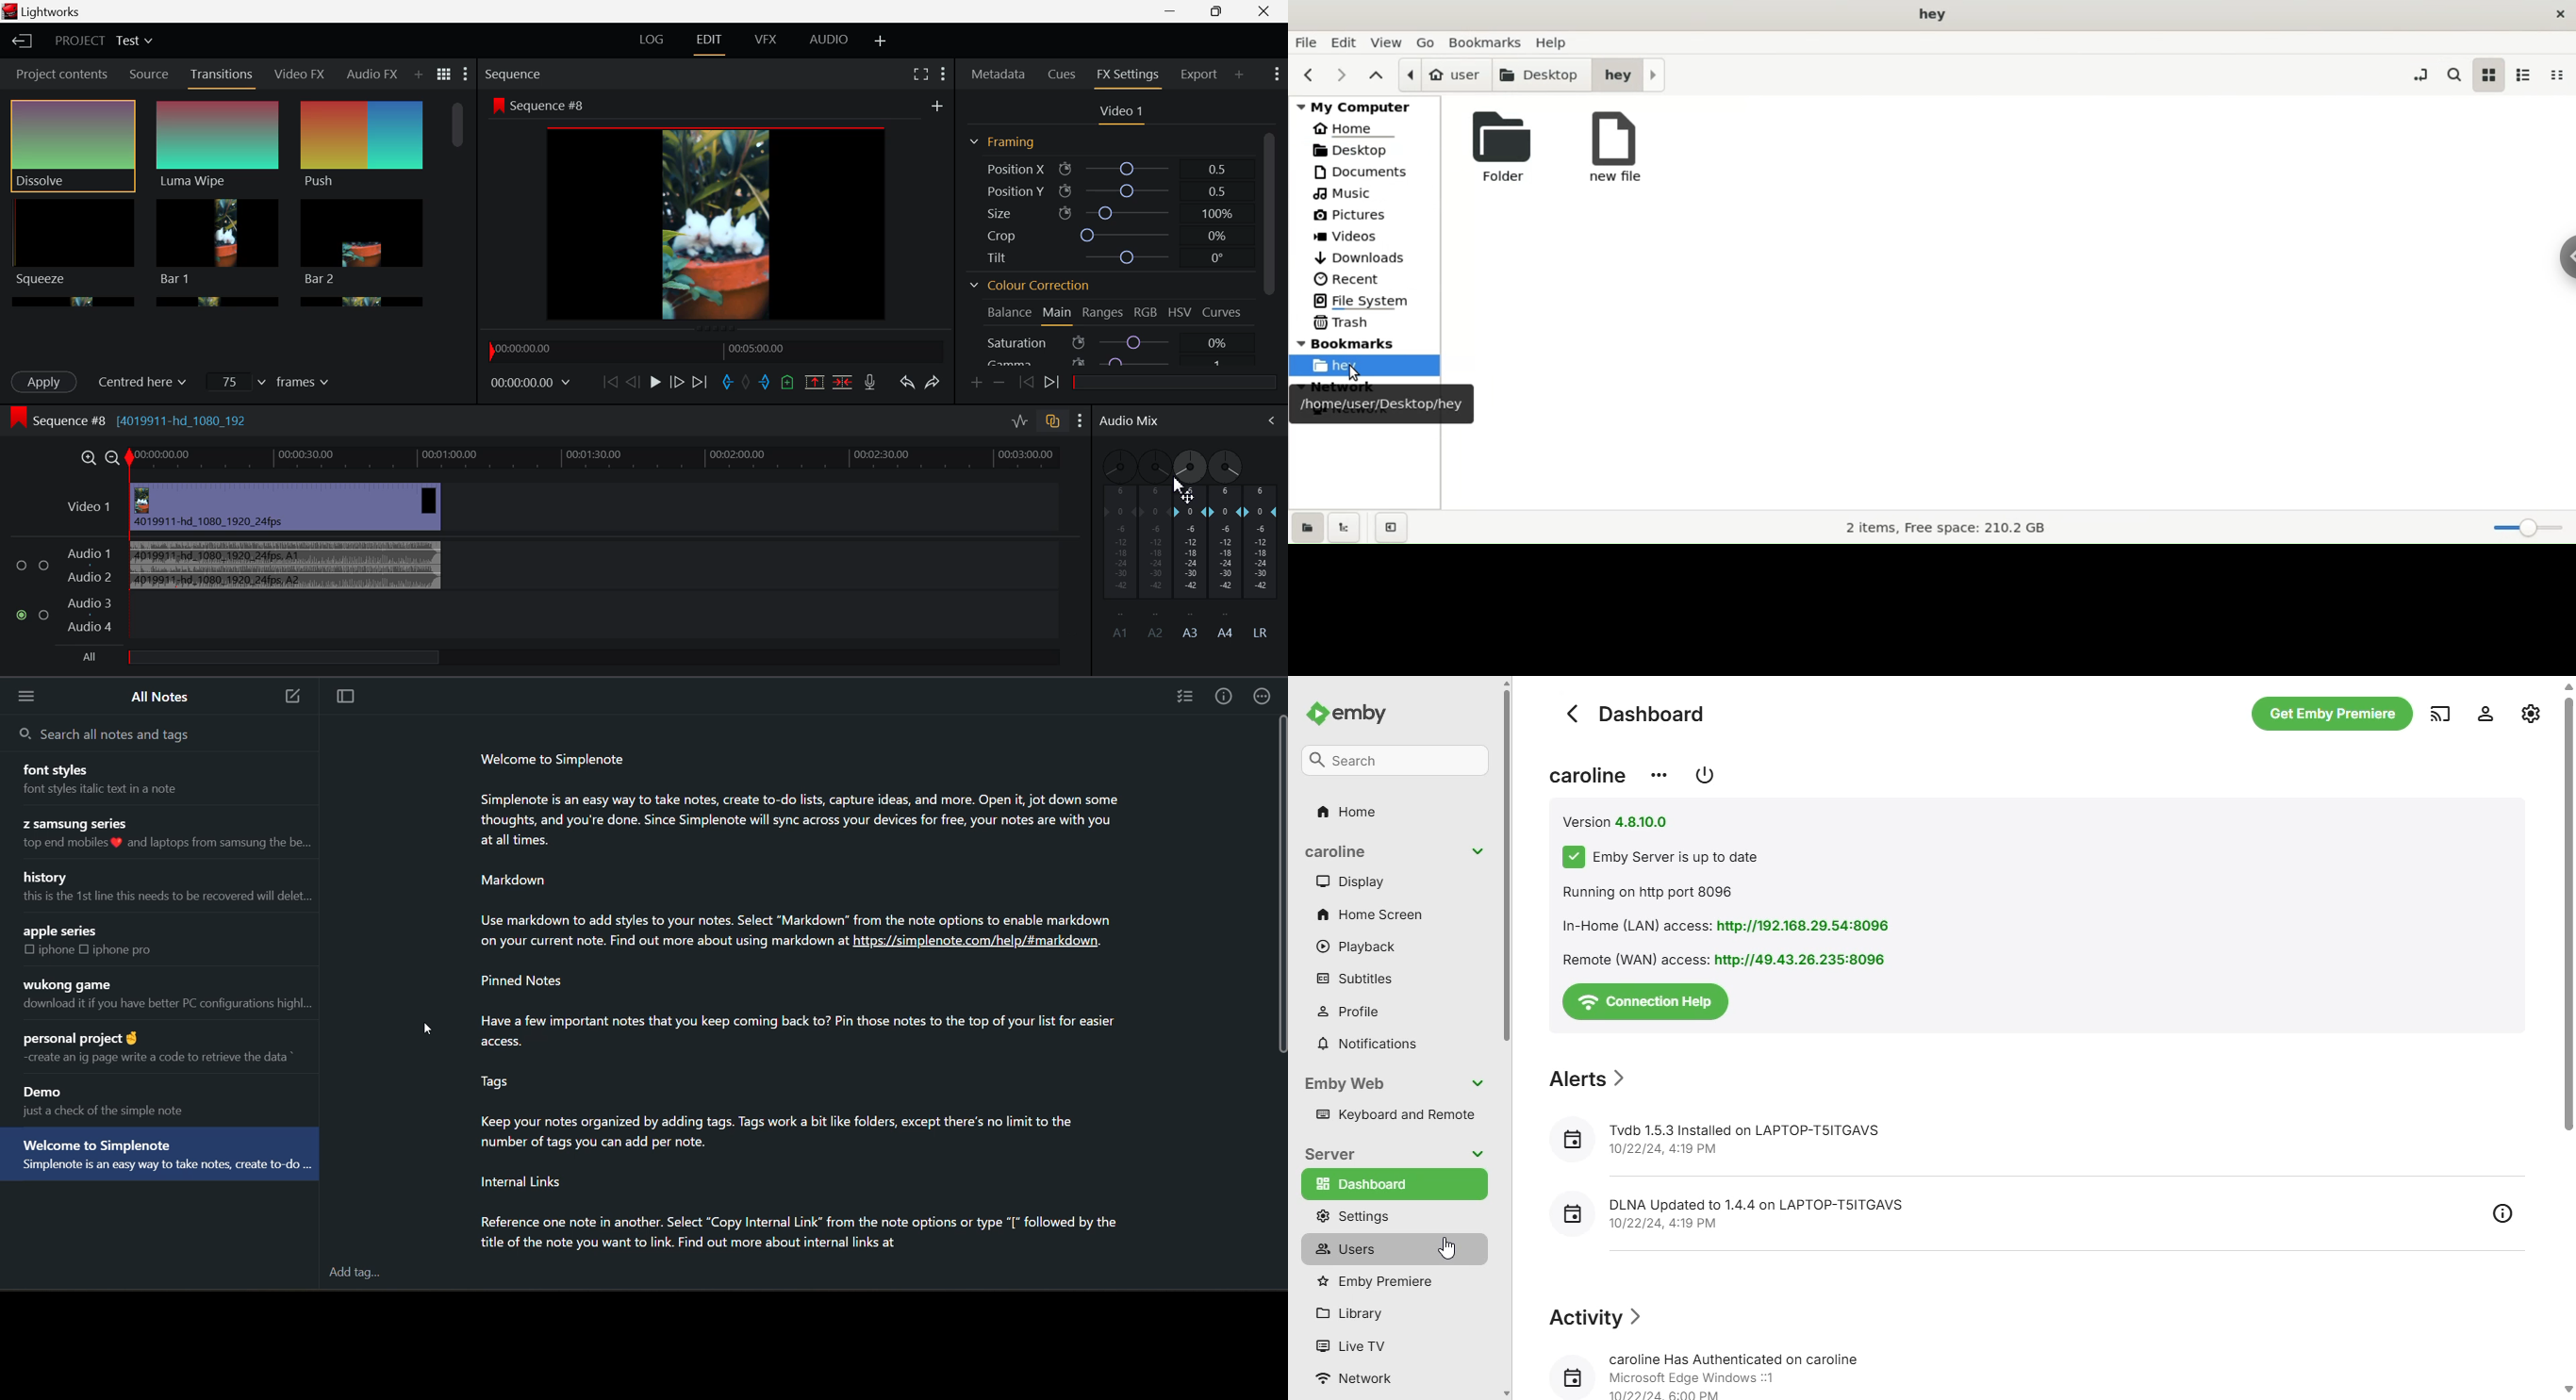 The image size is (2576, 1400). What do you see at coordinates (728, 383) in the screenshot?
I see `Mark In` at bounding box center [728, 383].